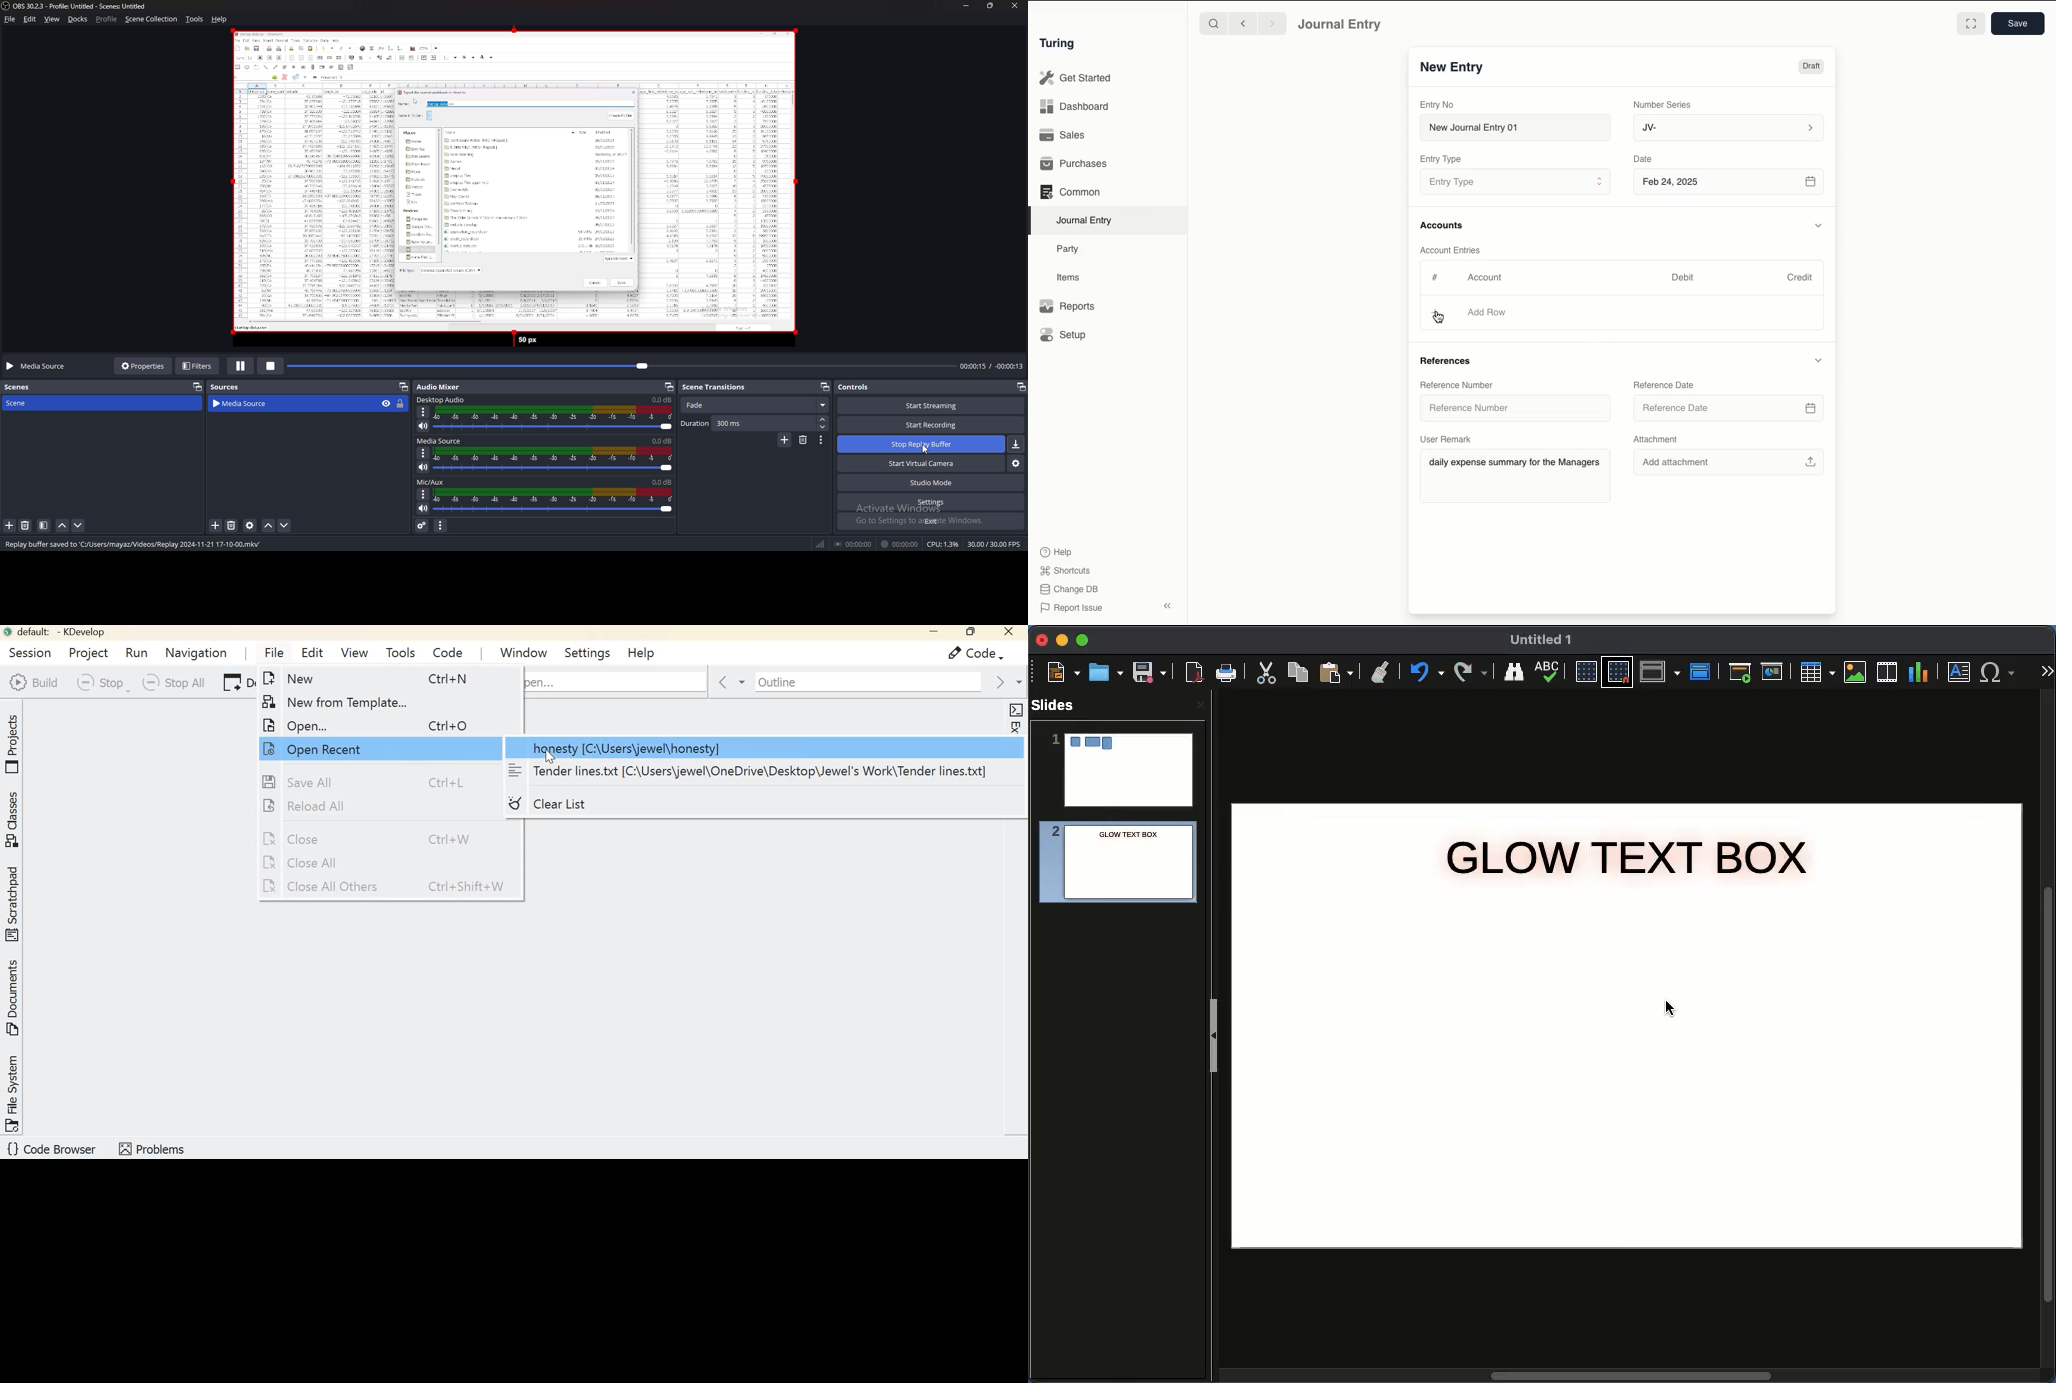  What do you see at coordinates (1085, 221) in the screenshot?
I see `Journal Entry` at bounding box center [1085, 221].